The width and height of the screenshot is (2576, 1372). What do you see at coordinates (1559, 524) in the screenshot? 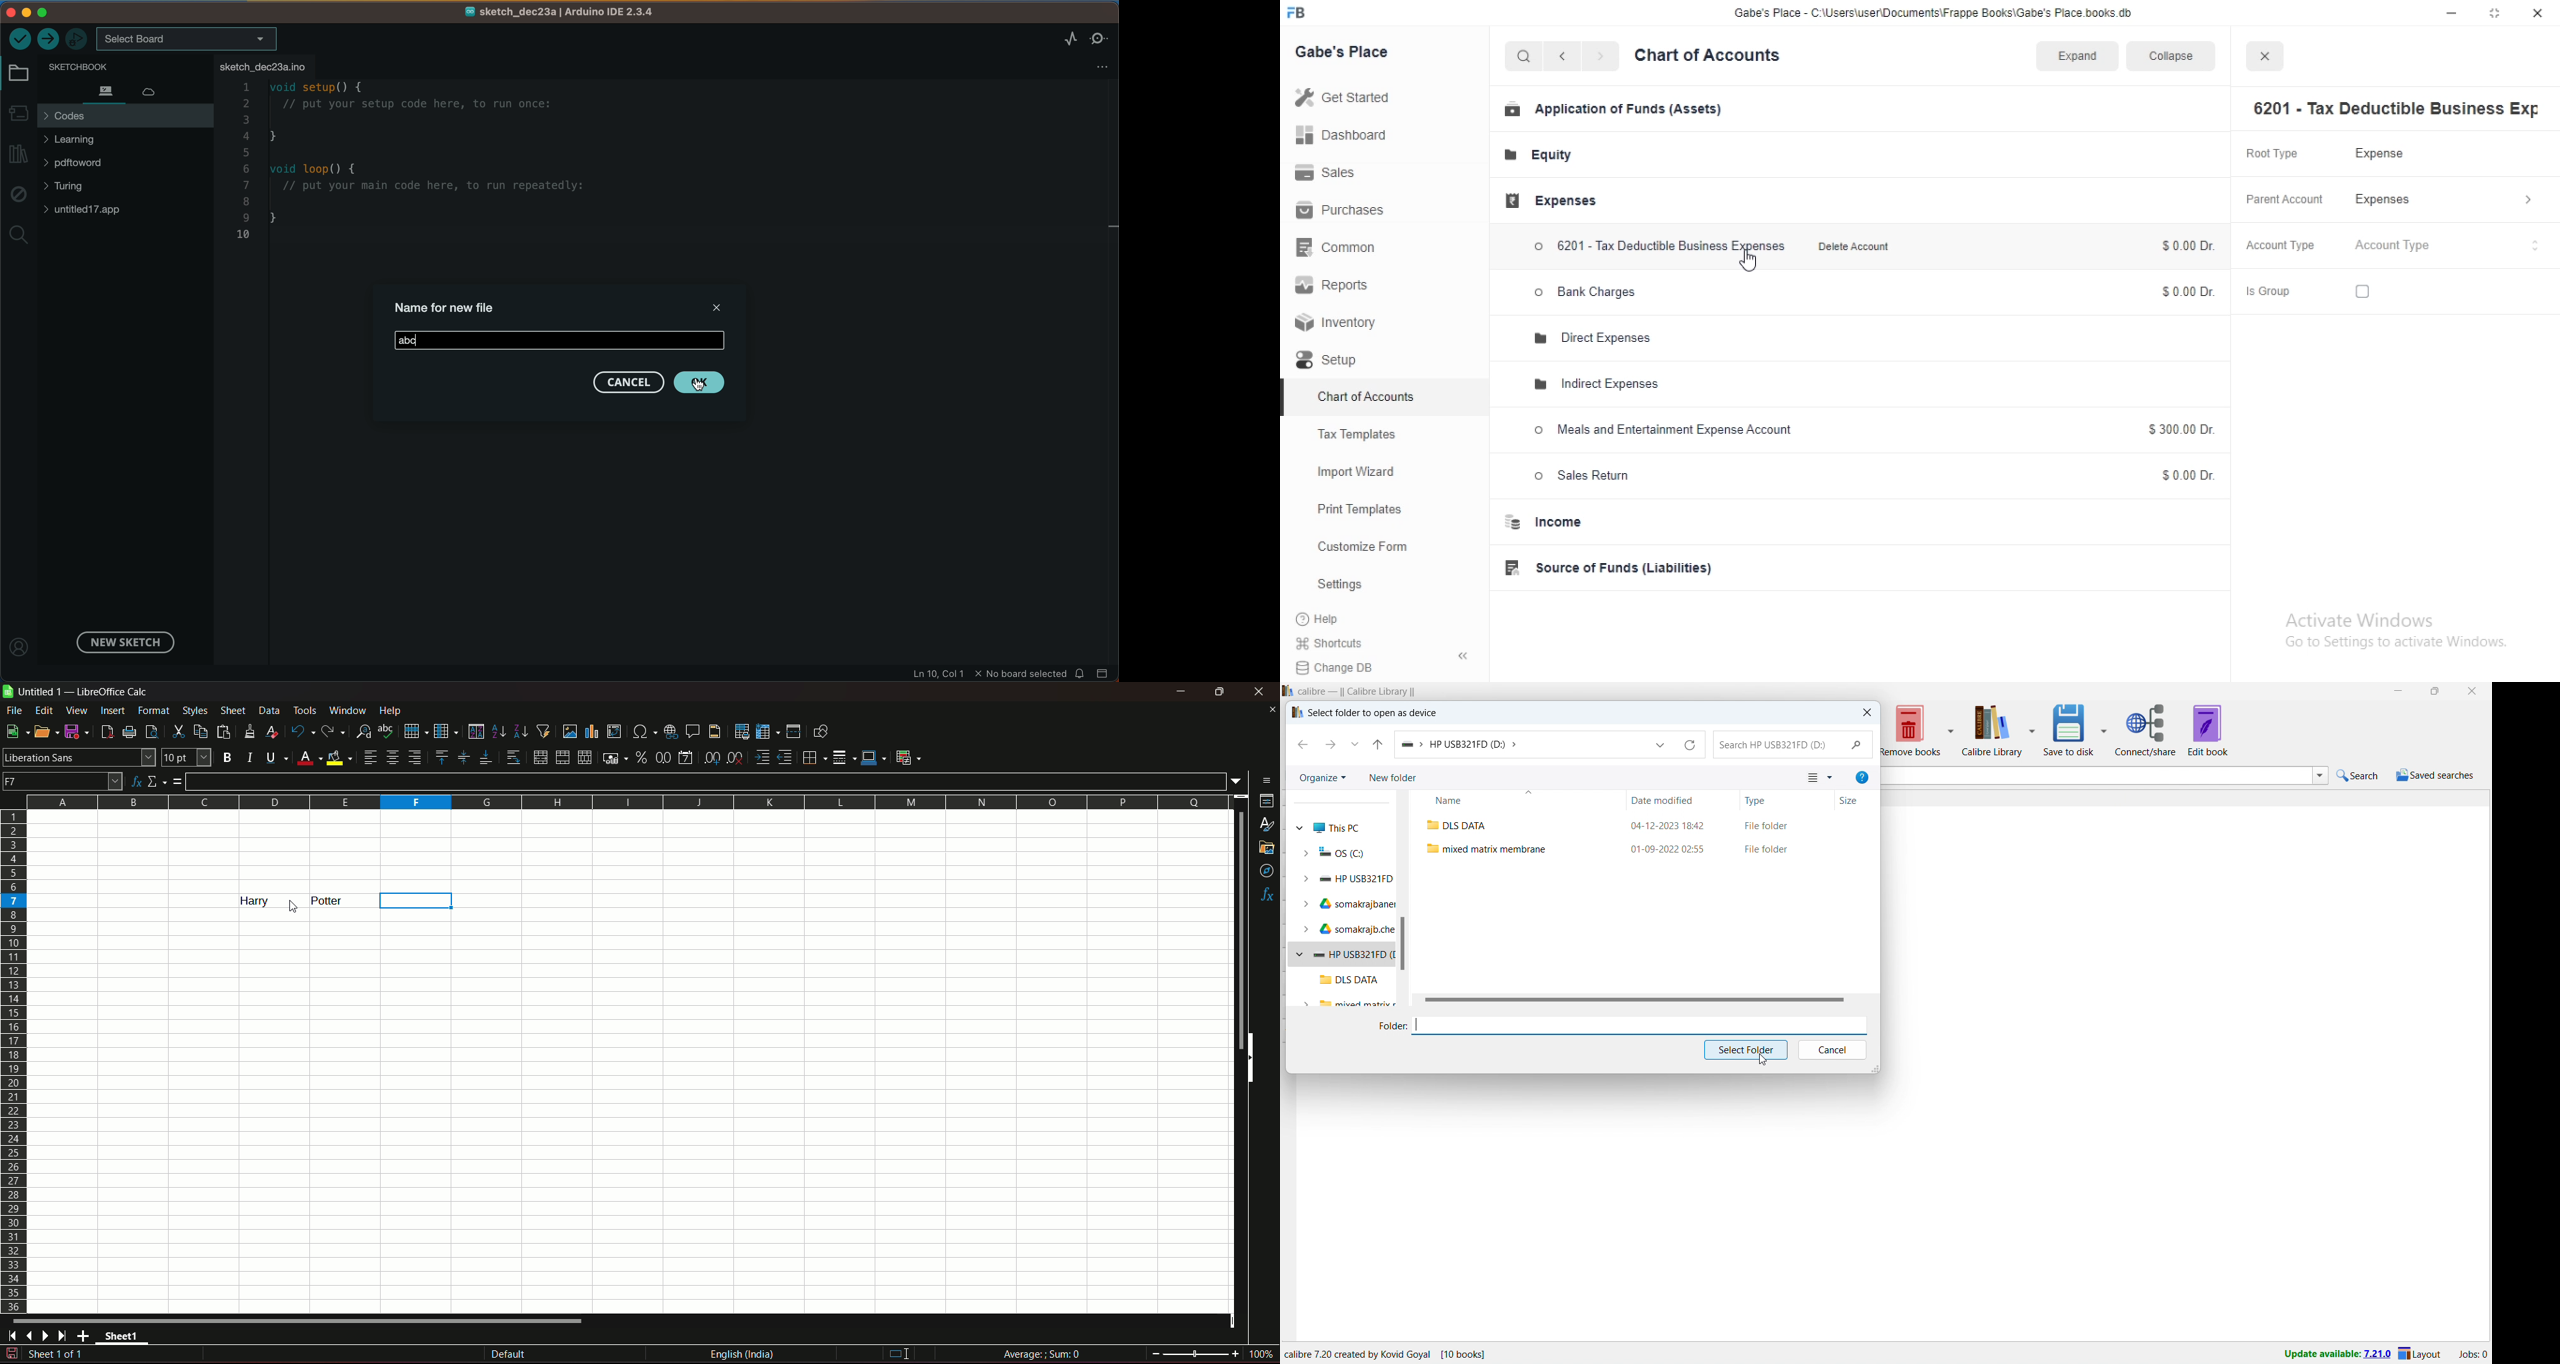
I see `Income` at bounding box center [1559, 524].